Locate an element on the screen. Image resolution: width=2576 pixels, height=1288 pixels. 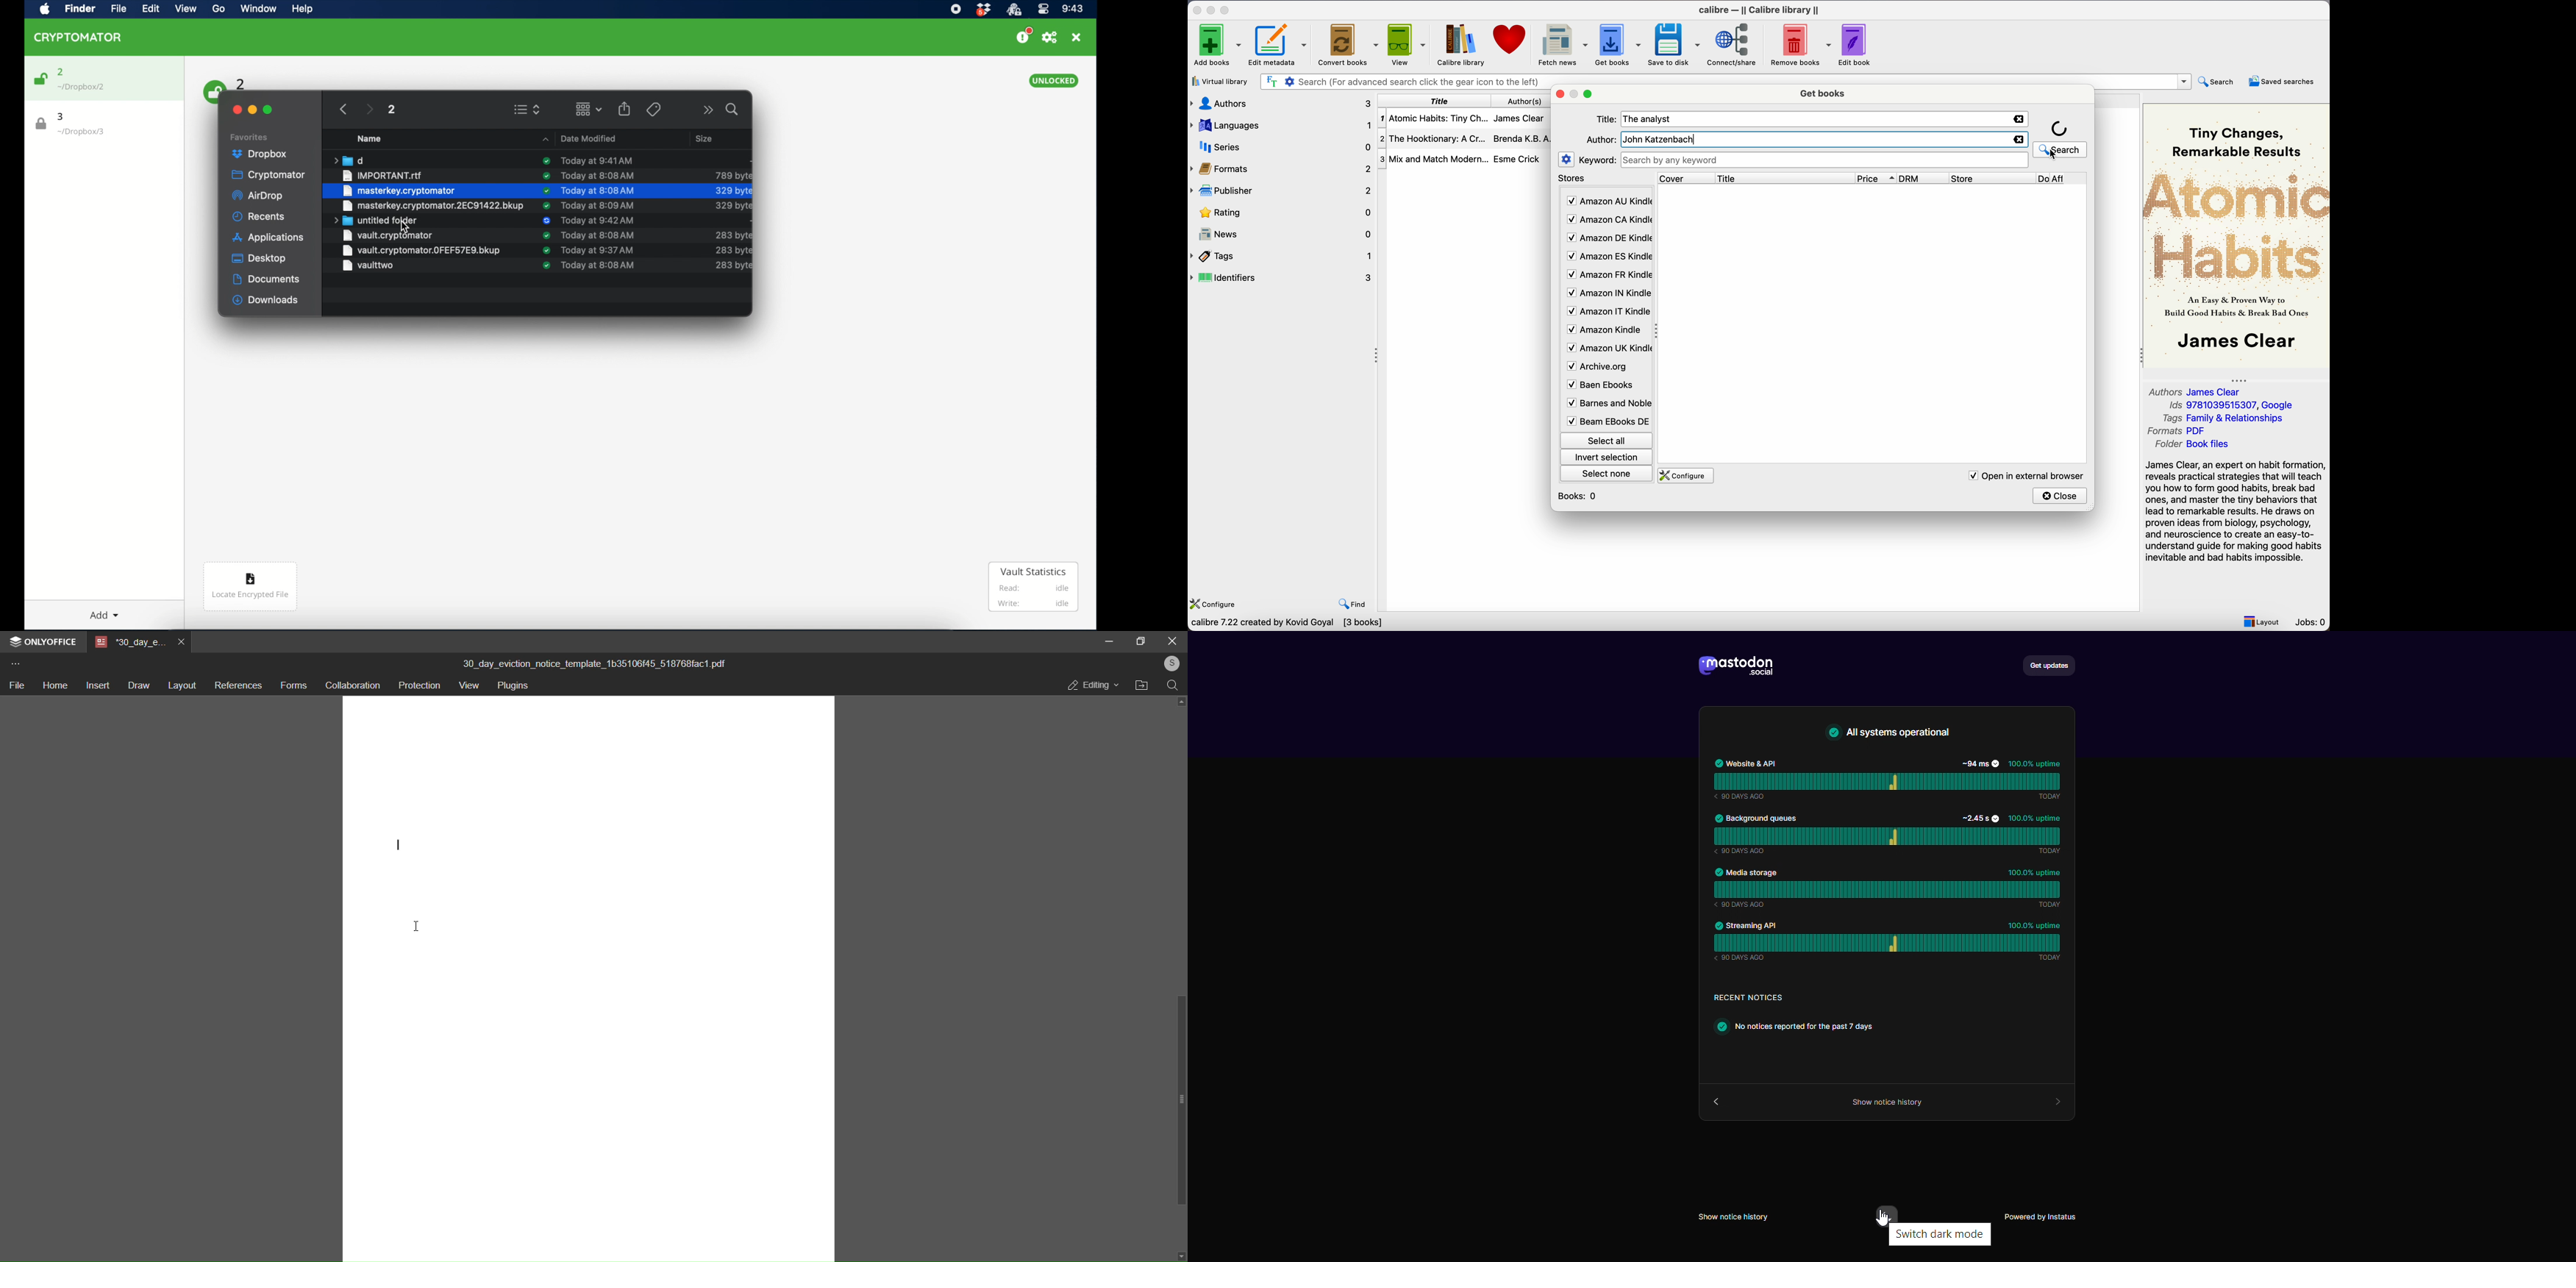
collaboration is located at coordinates (349, 687).